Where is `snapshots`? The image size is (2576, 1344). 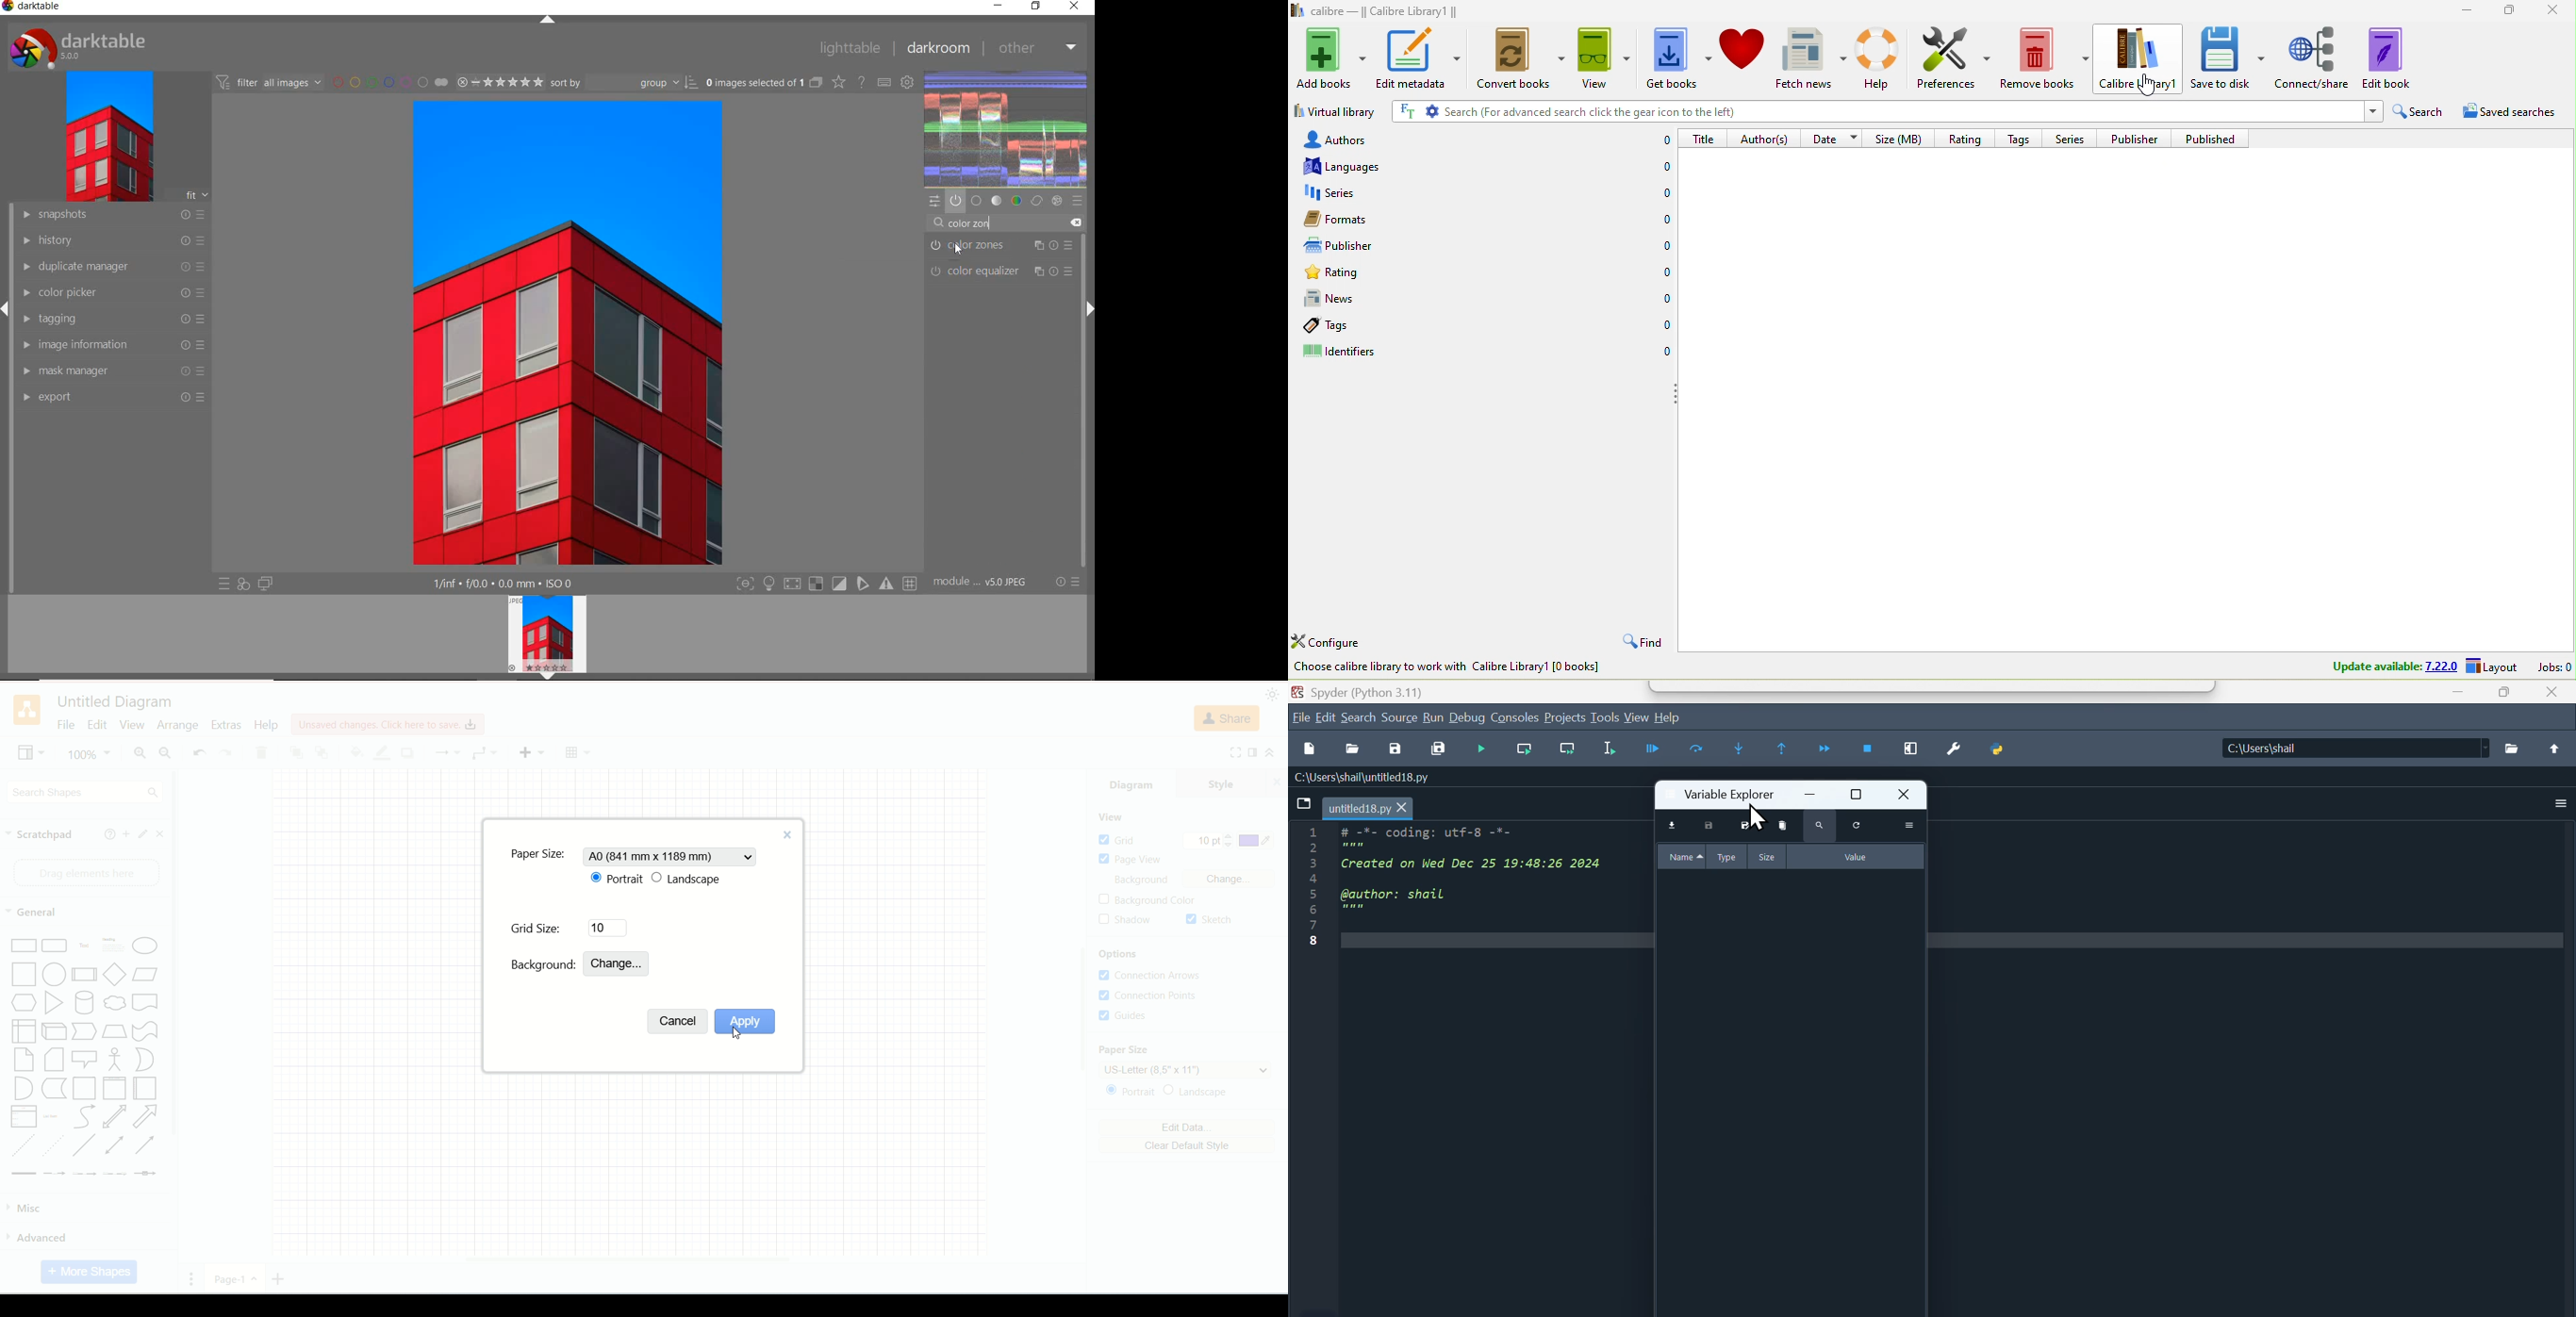
snapshots is located at coordinates (111, 216).